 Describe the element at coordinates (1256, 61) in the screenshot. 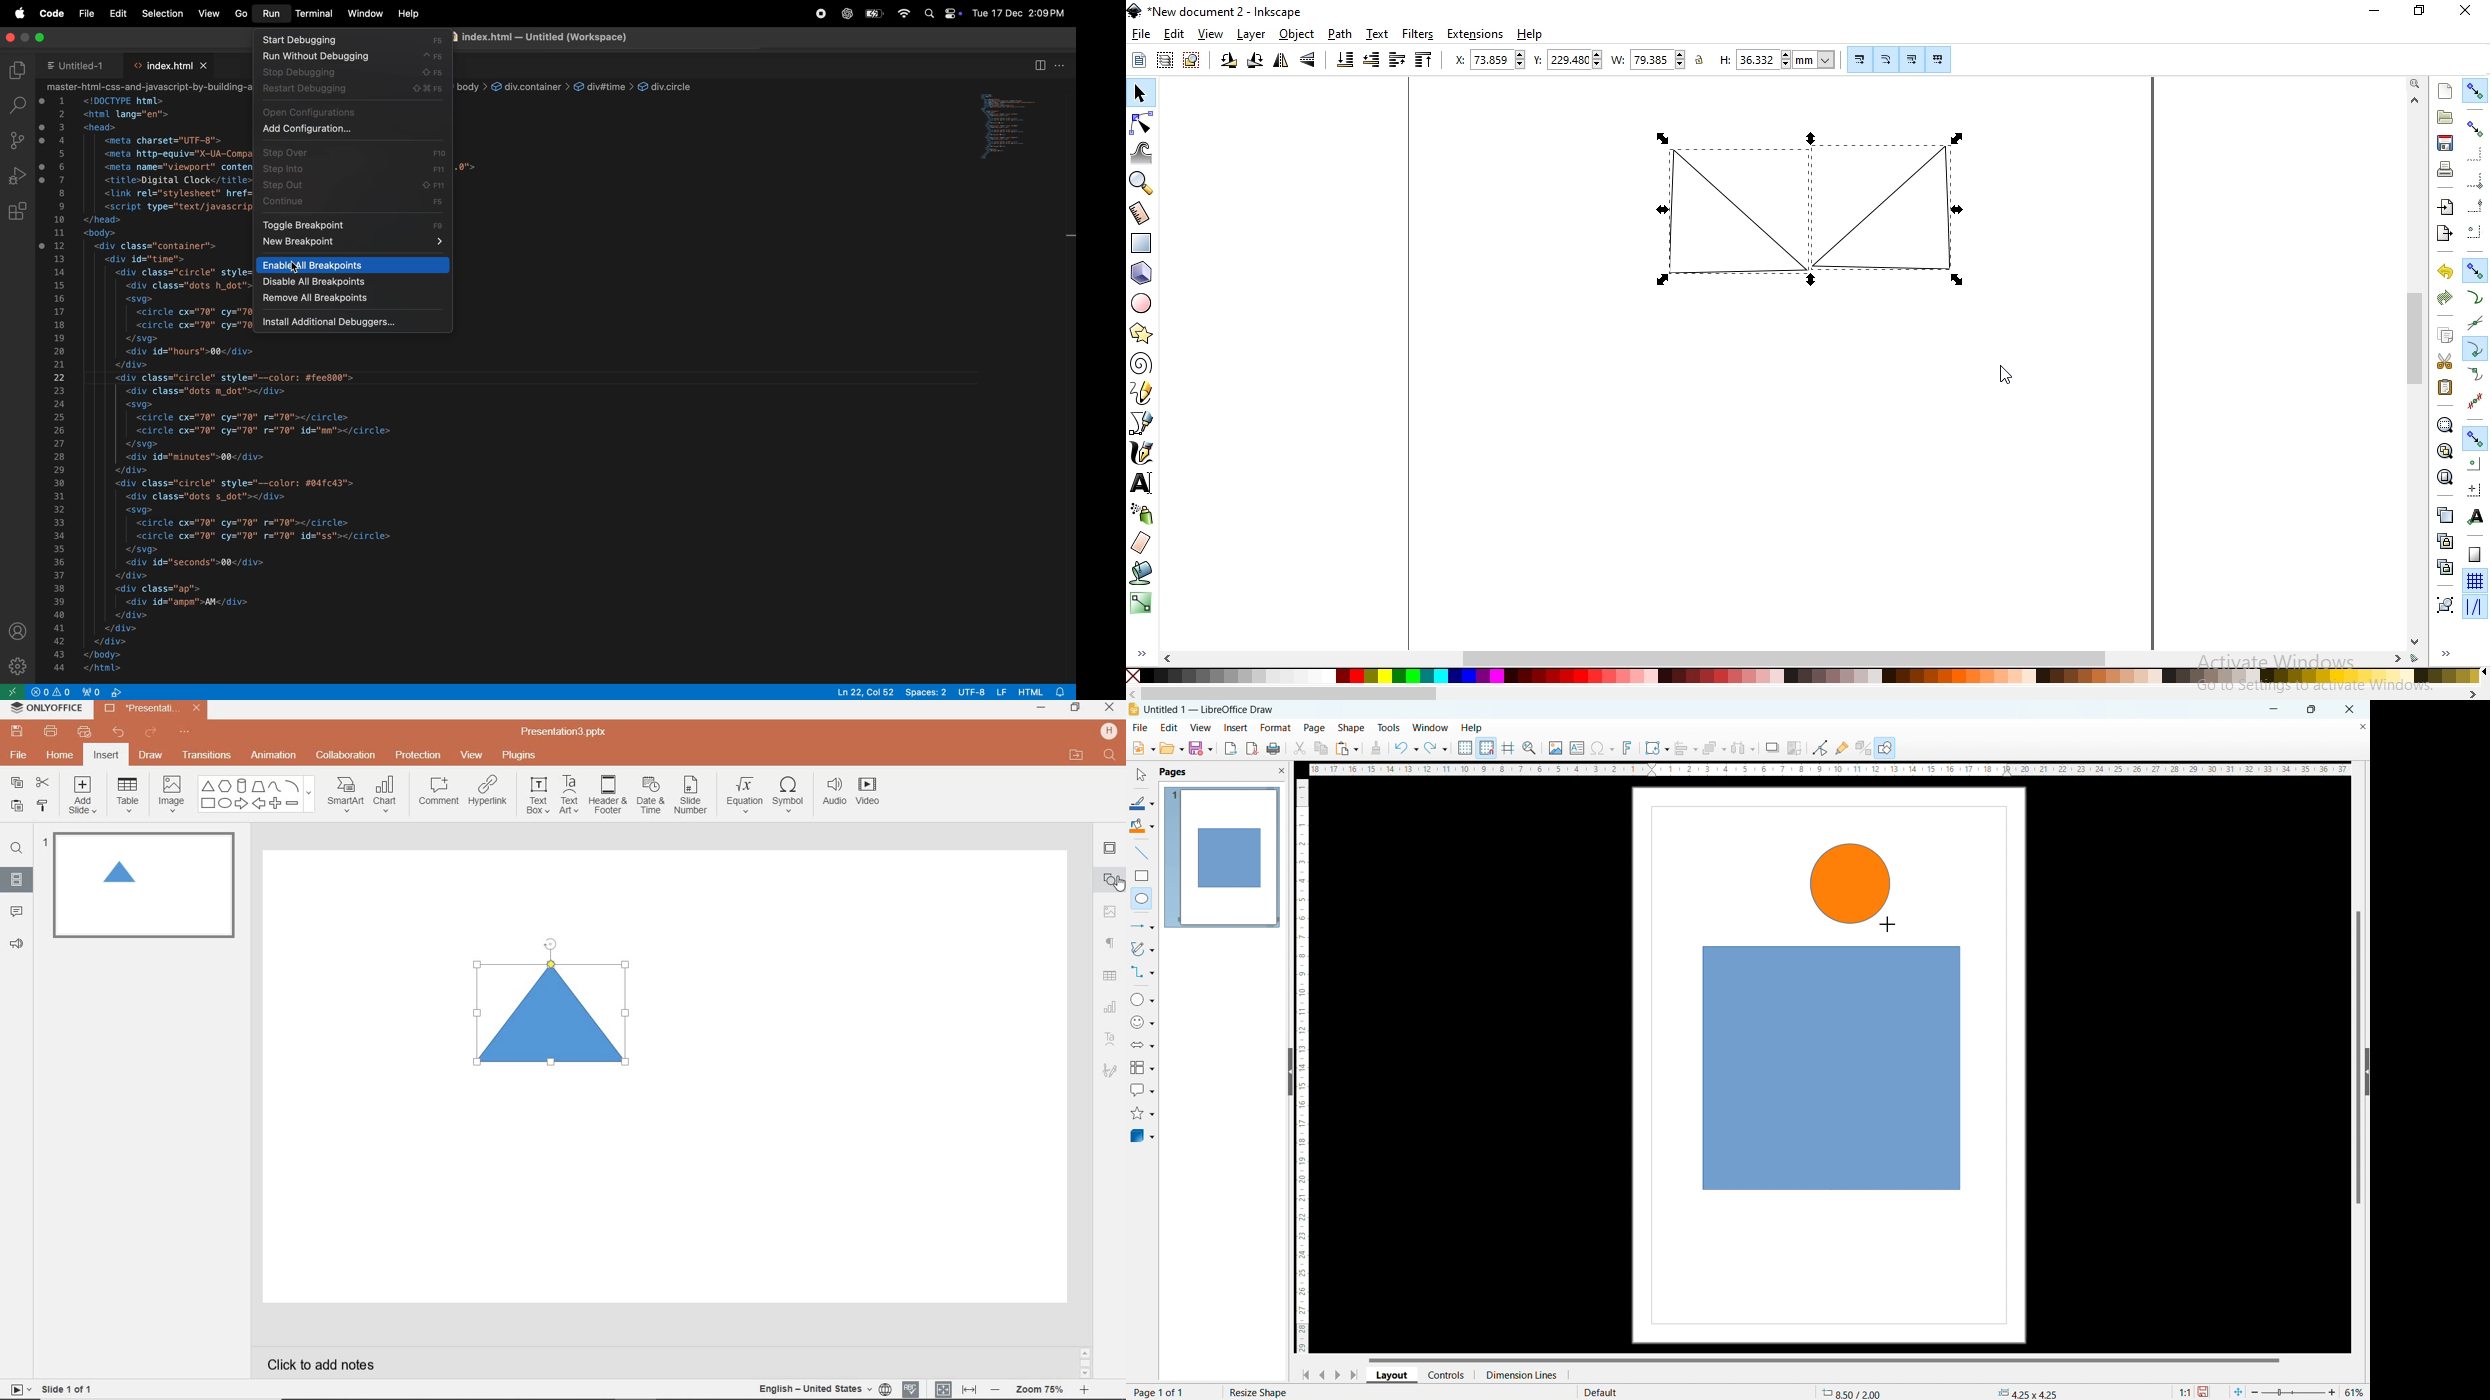

I see `rotate 90 clockwise` at that location.